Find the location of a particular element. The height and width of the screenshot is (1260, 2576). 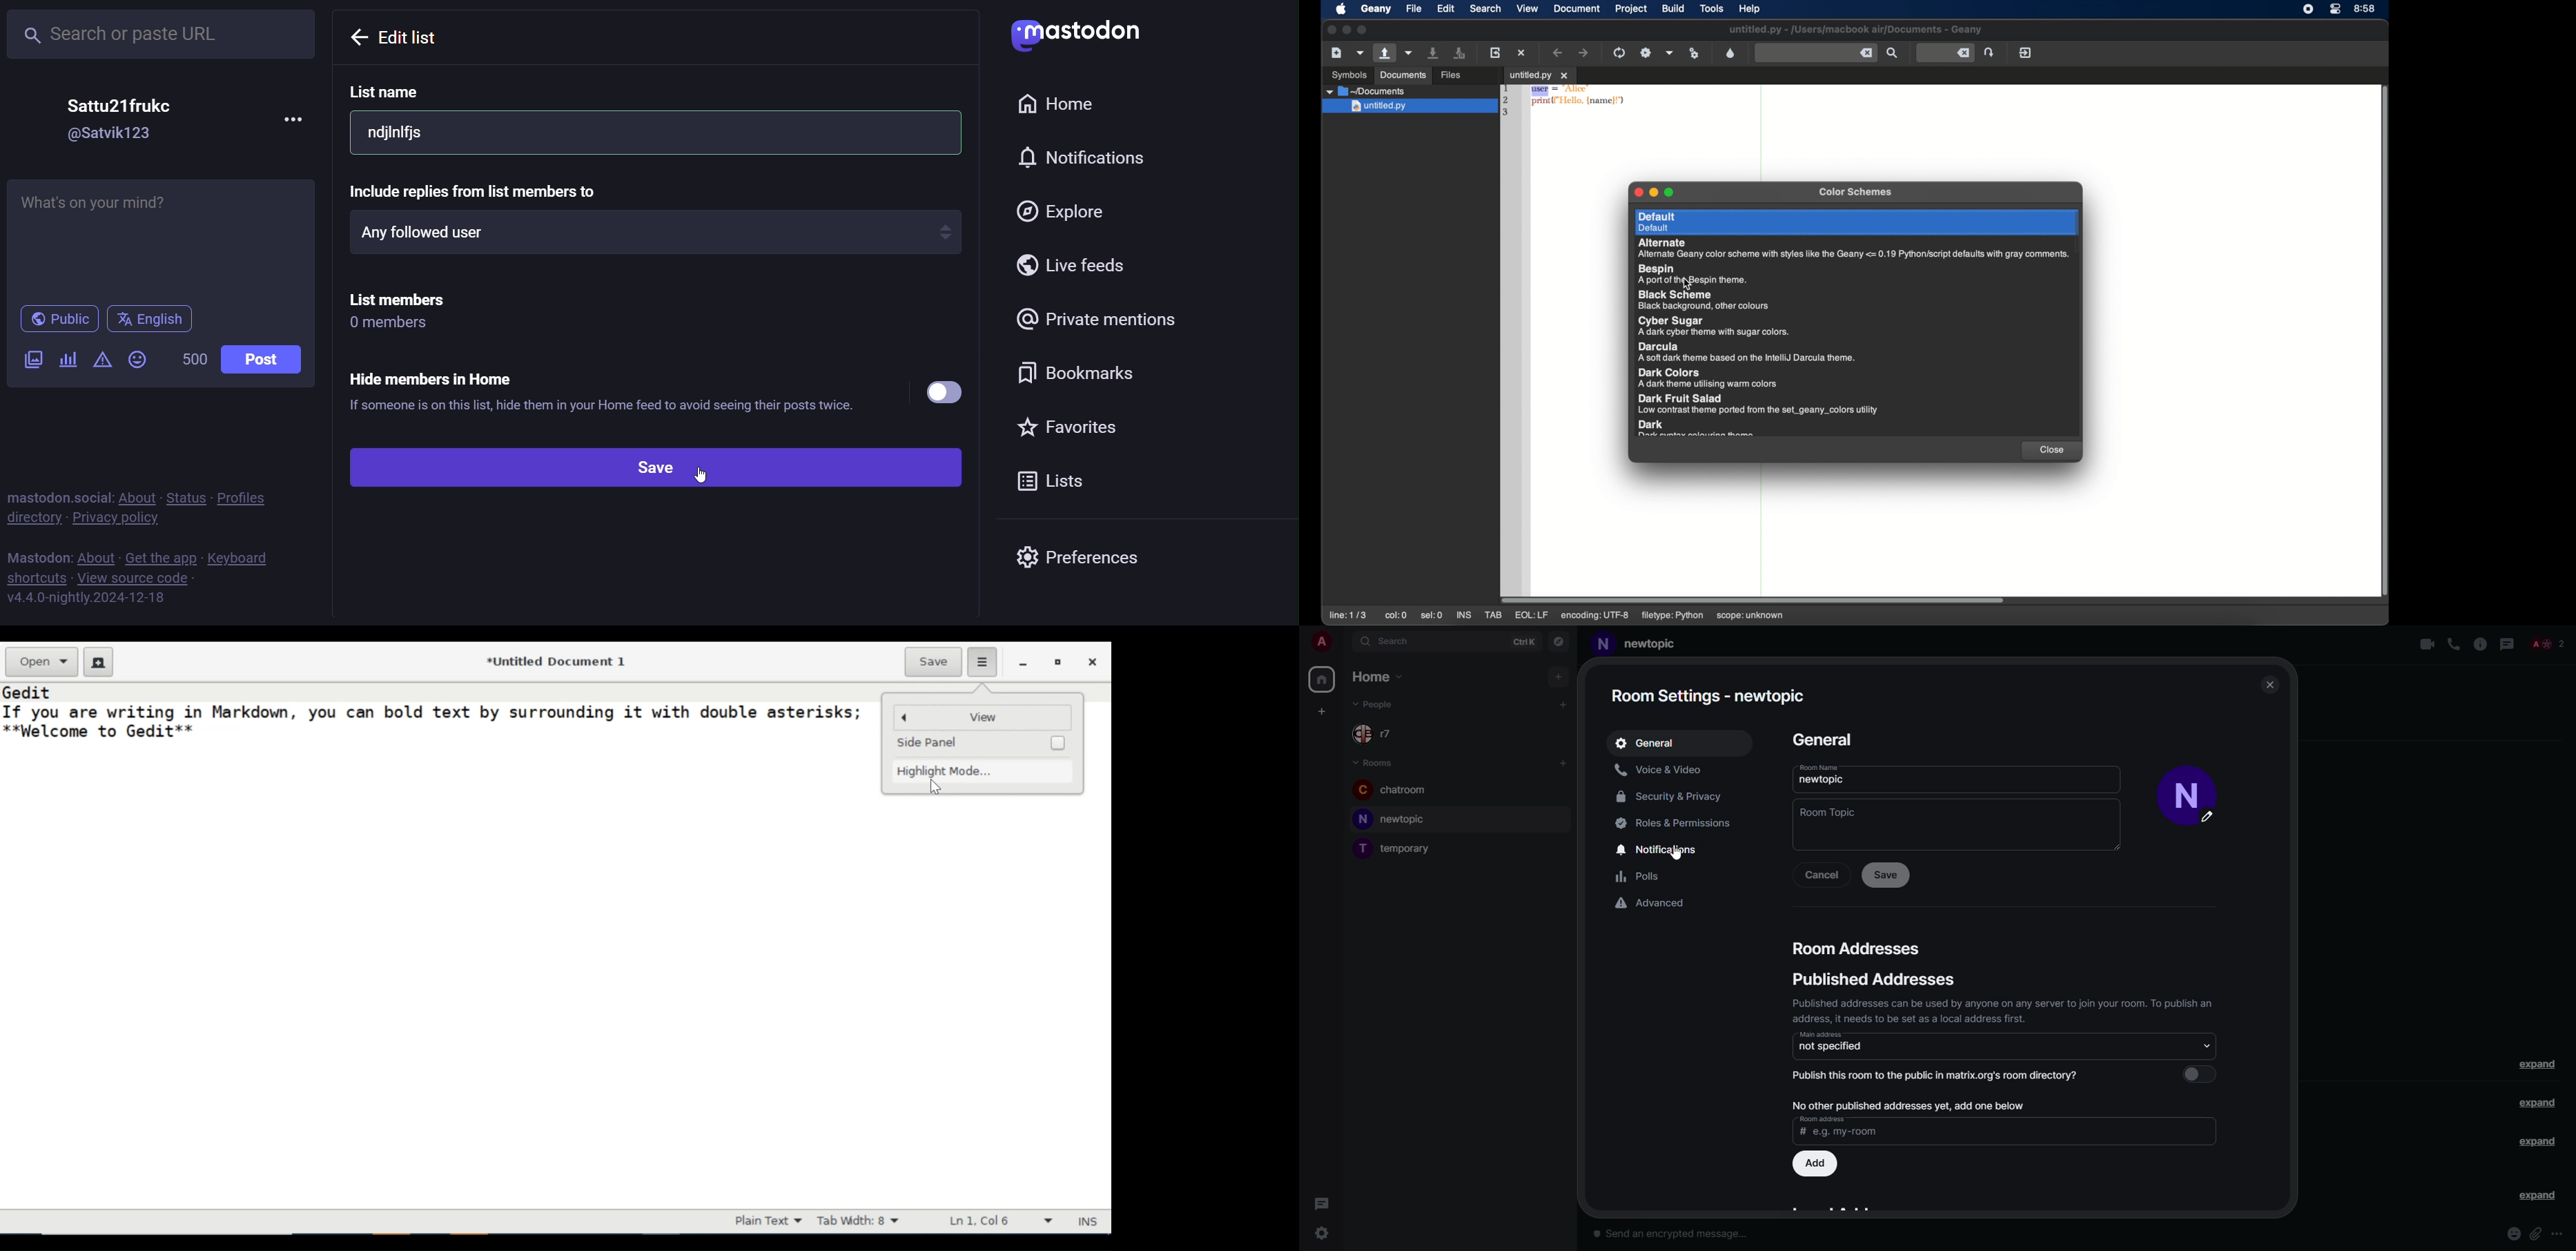

no other published addresses yet, add one below is located at coordinates (1912, 1107).